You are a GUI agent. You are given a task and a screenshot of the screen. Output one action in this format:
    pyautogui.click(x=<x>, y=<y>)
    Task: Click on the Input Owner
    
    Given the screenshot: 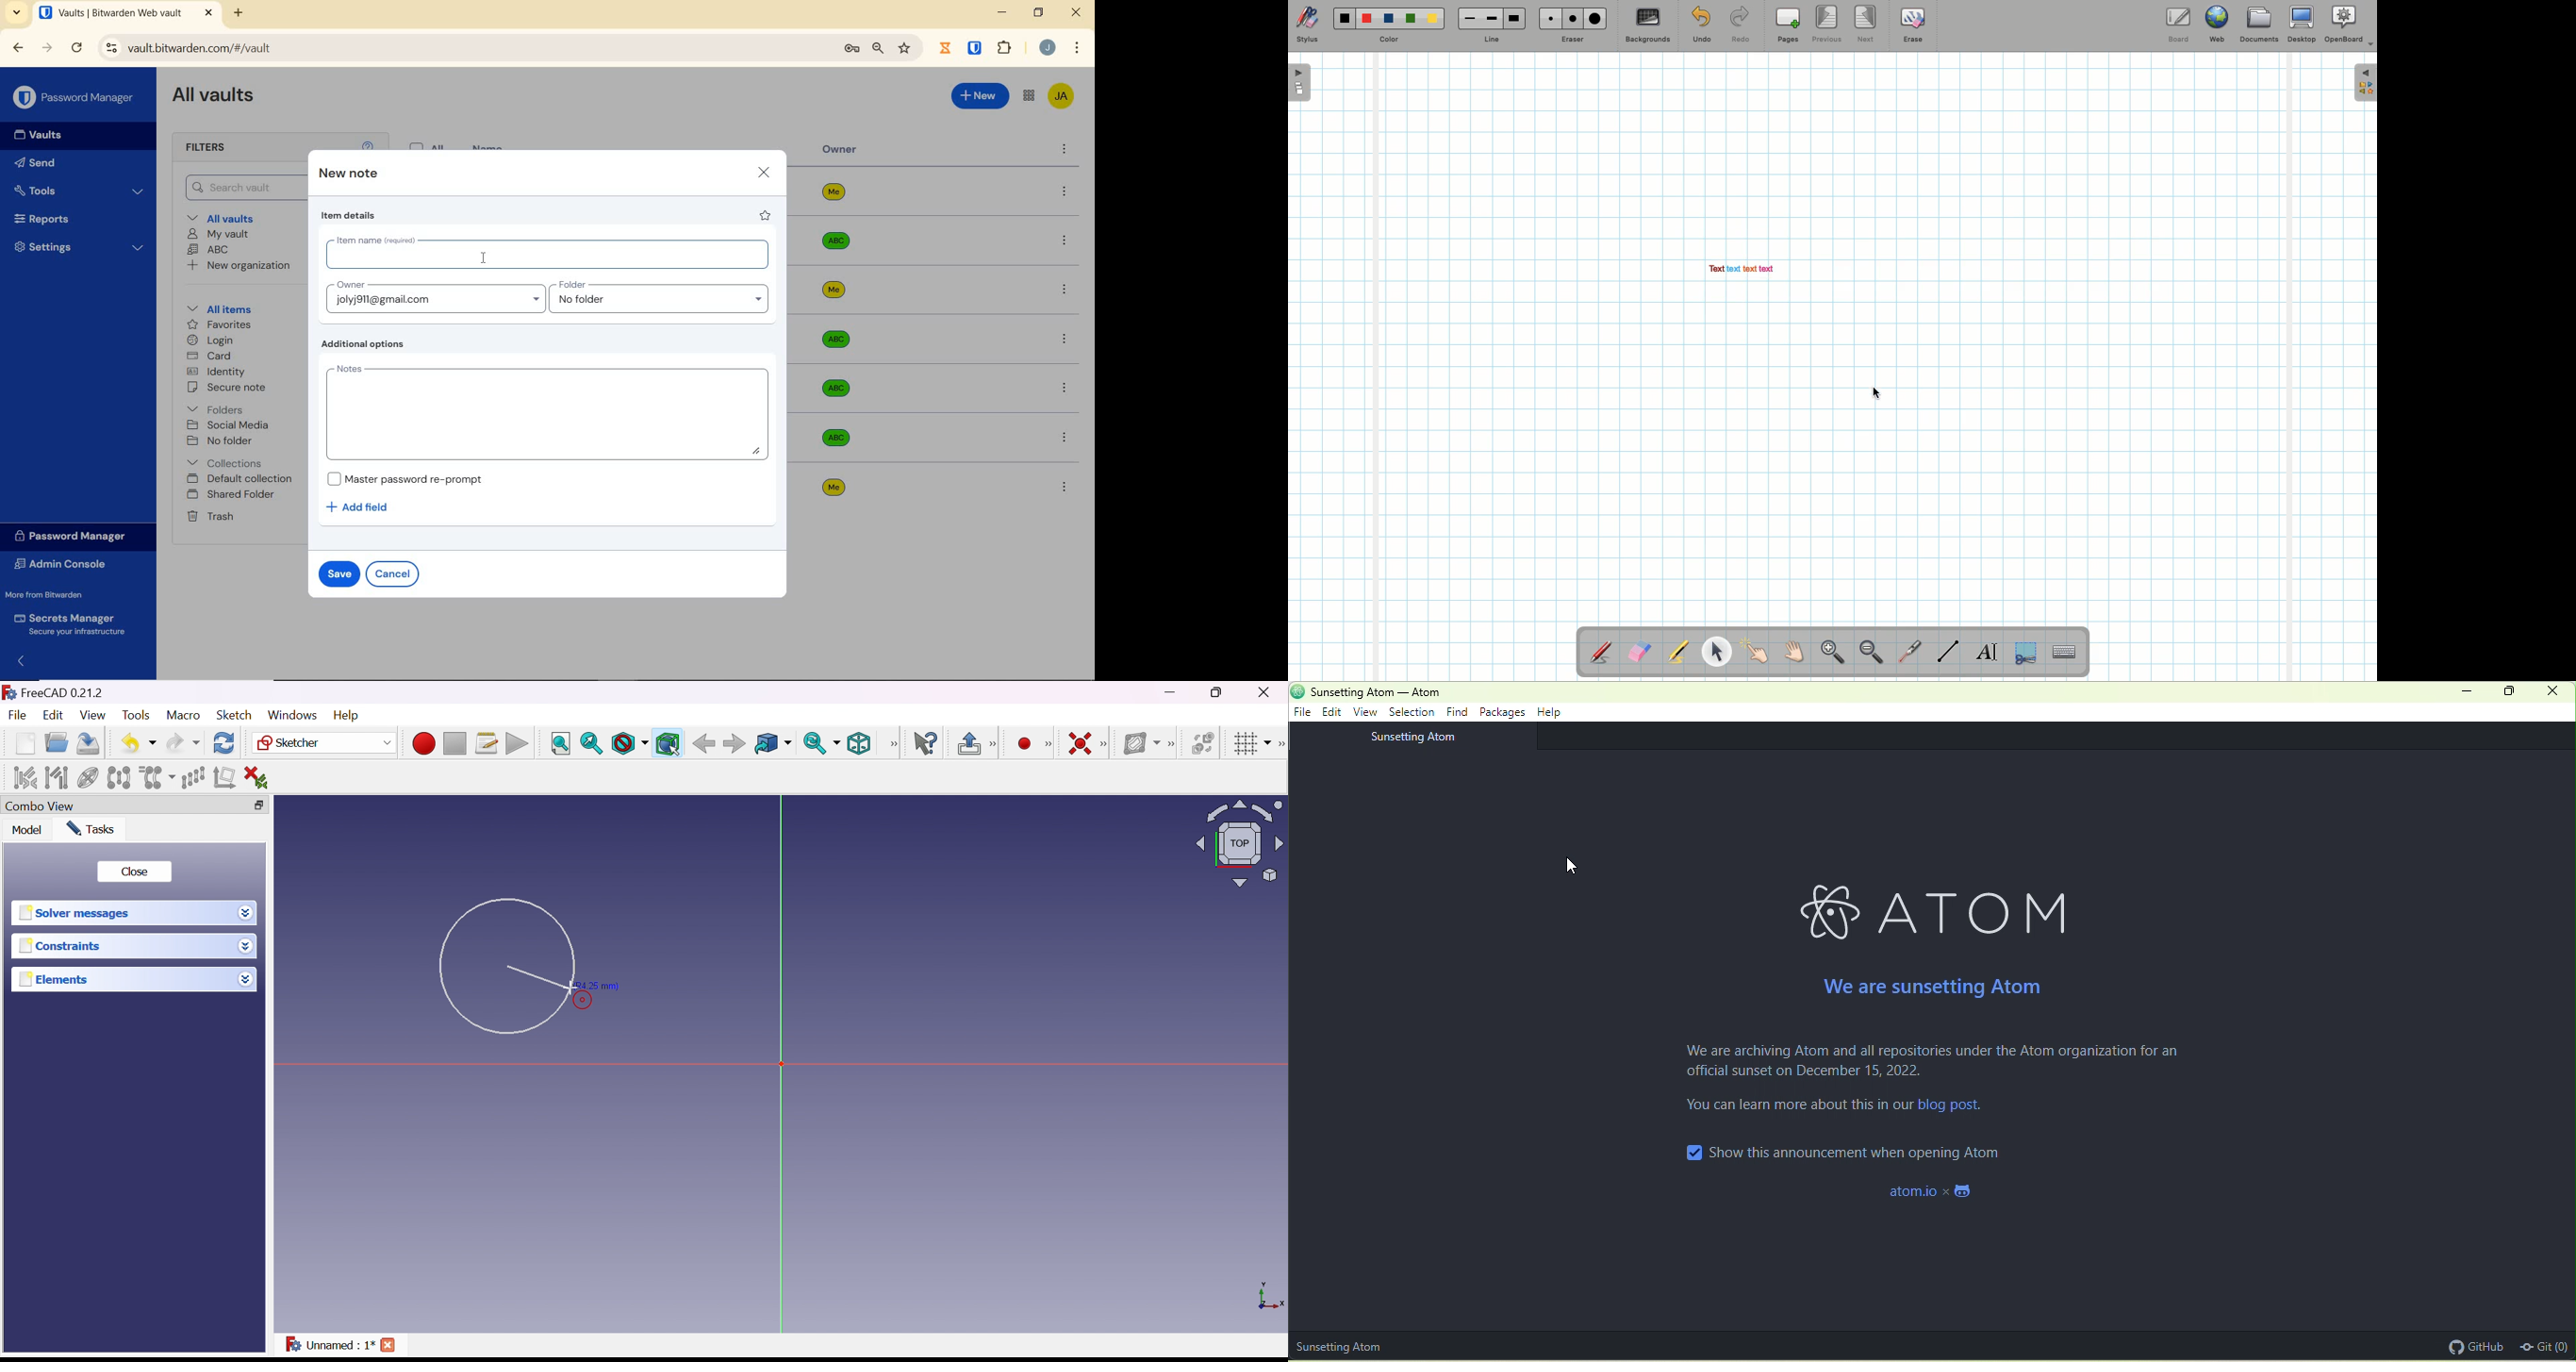 What is the action you would take?
    pyautogui.click(x=434, y=296)
    